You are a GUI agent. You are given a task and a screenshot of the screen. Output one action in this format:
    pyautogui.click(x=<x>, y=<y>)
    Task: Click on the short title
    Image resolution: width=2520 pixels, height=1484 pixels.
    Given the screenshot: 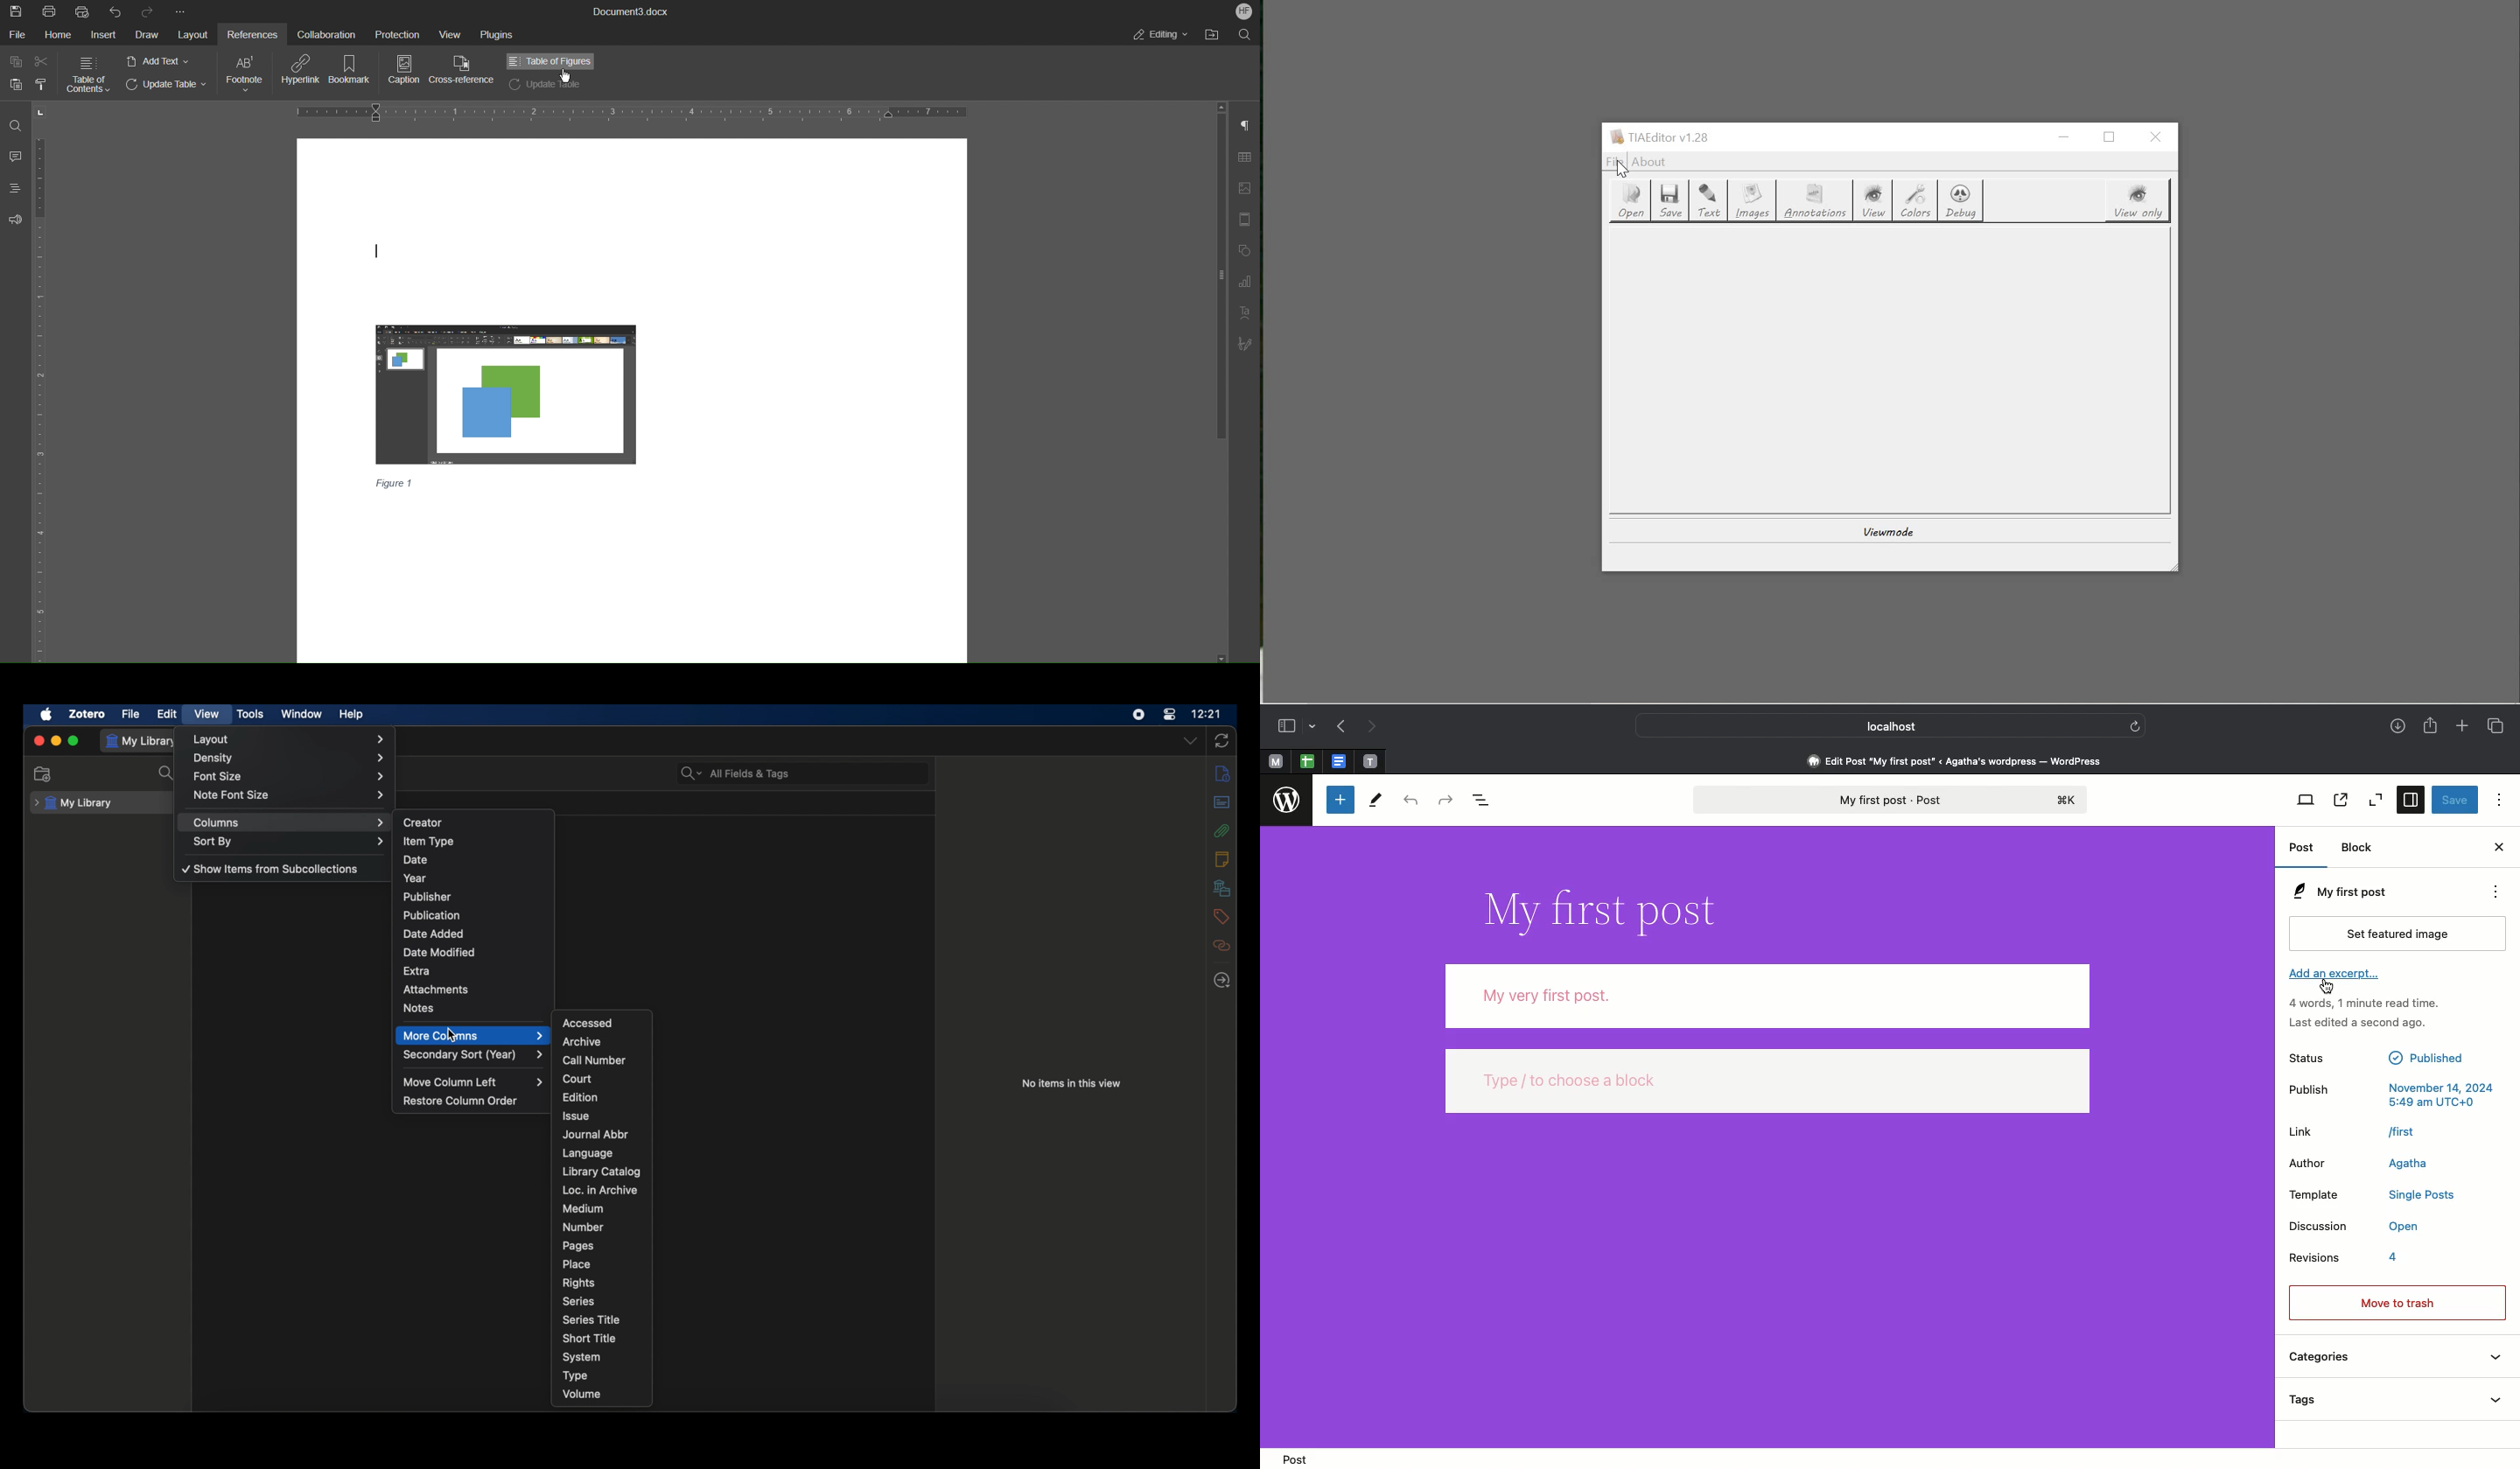 What is the action you would take?
    pyautogui.click(x=589, y=1338)
    